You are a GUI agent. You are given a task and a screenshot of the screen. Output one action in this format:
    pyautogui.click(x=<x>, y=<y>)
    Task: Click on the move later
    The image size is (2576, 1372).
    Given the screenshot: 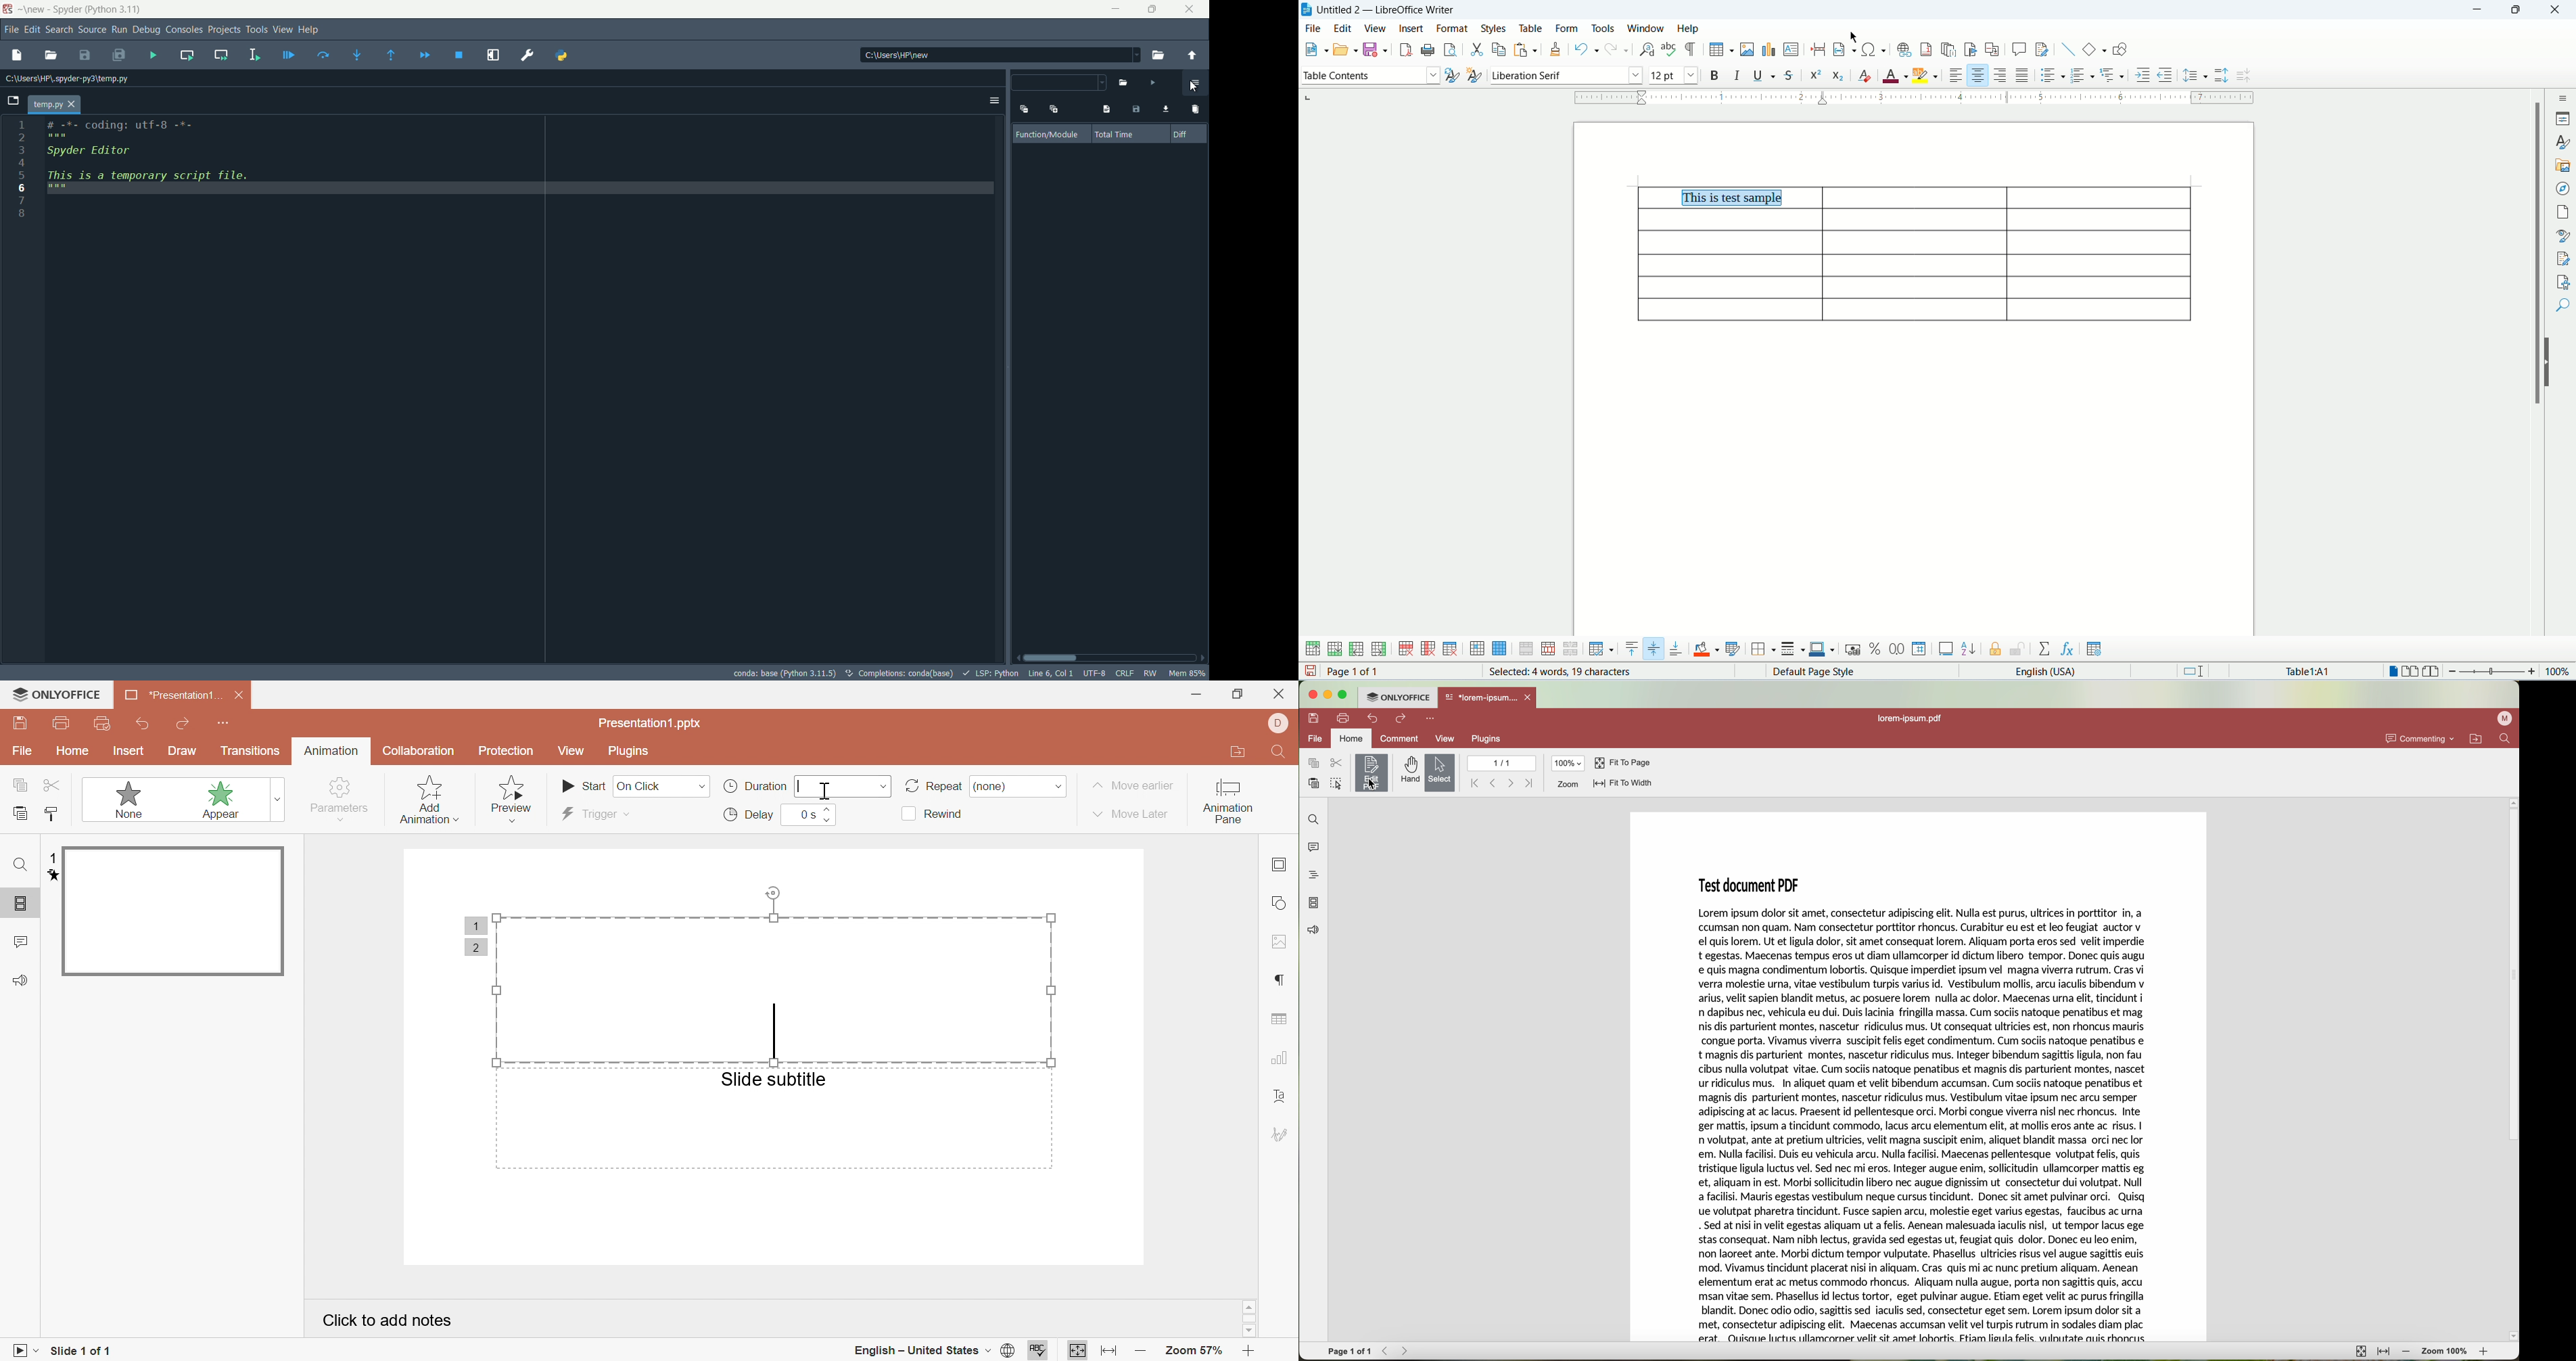 What is the action you would take?
    pyautogui.click(x=1131, y=814)
    